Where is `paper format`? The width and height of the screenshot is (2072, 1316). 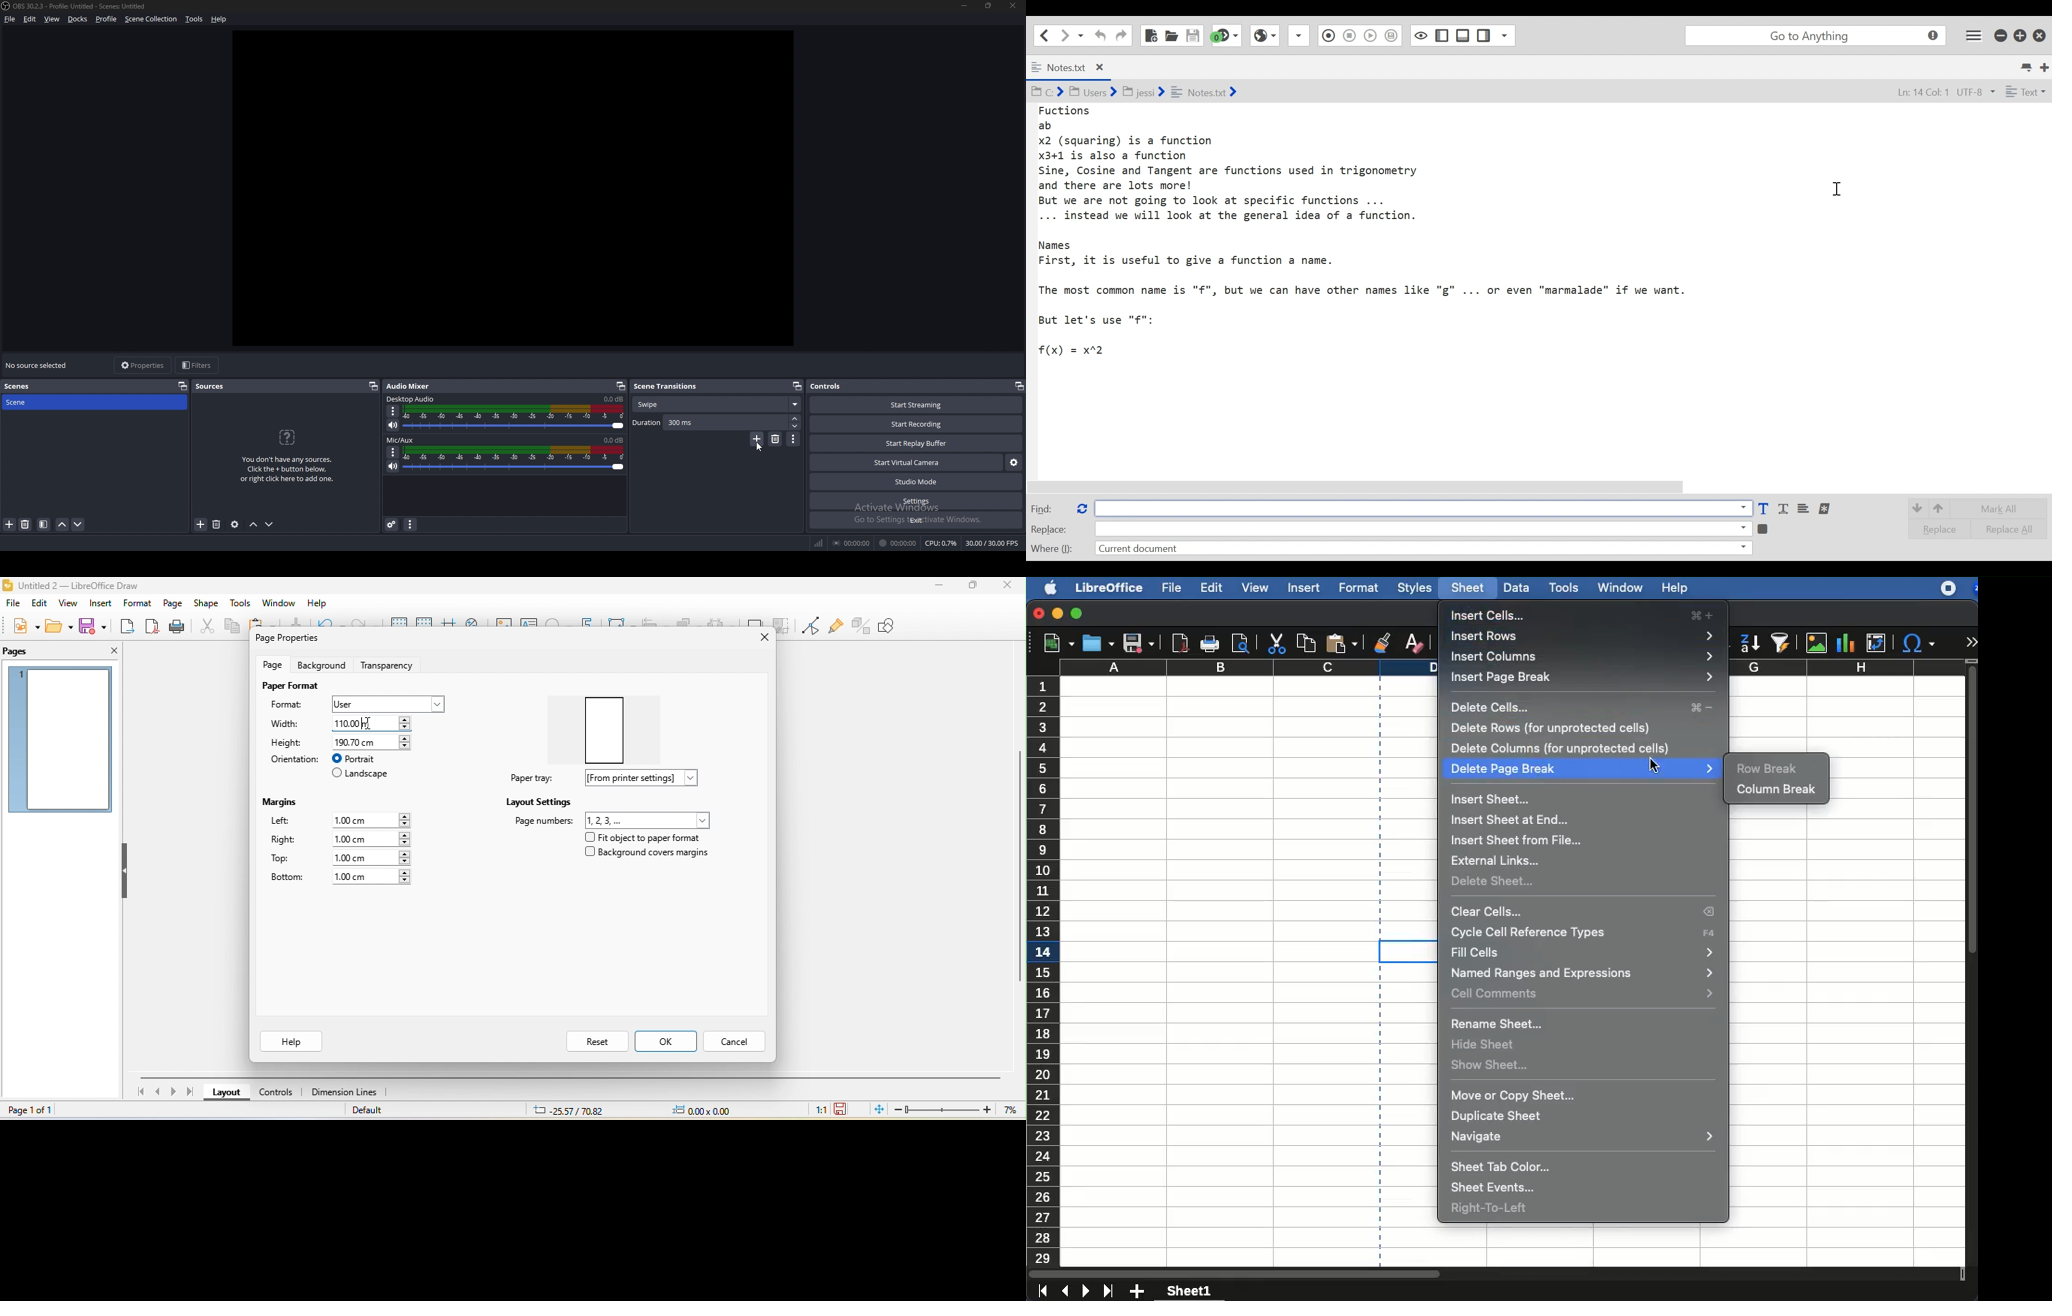 paper format is located at coordinates (290, 686).